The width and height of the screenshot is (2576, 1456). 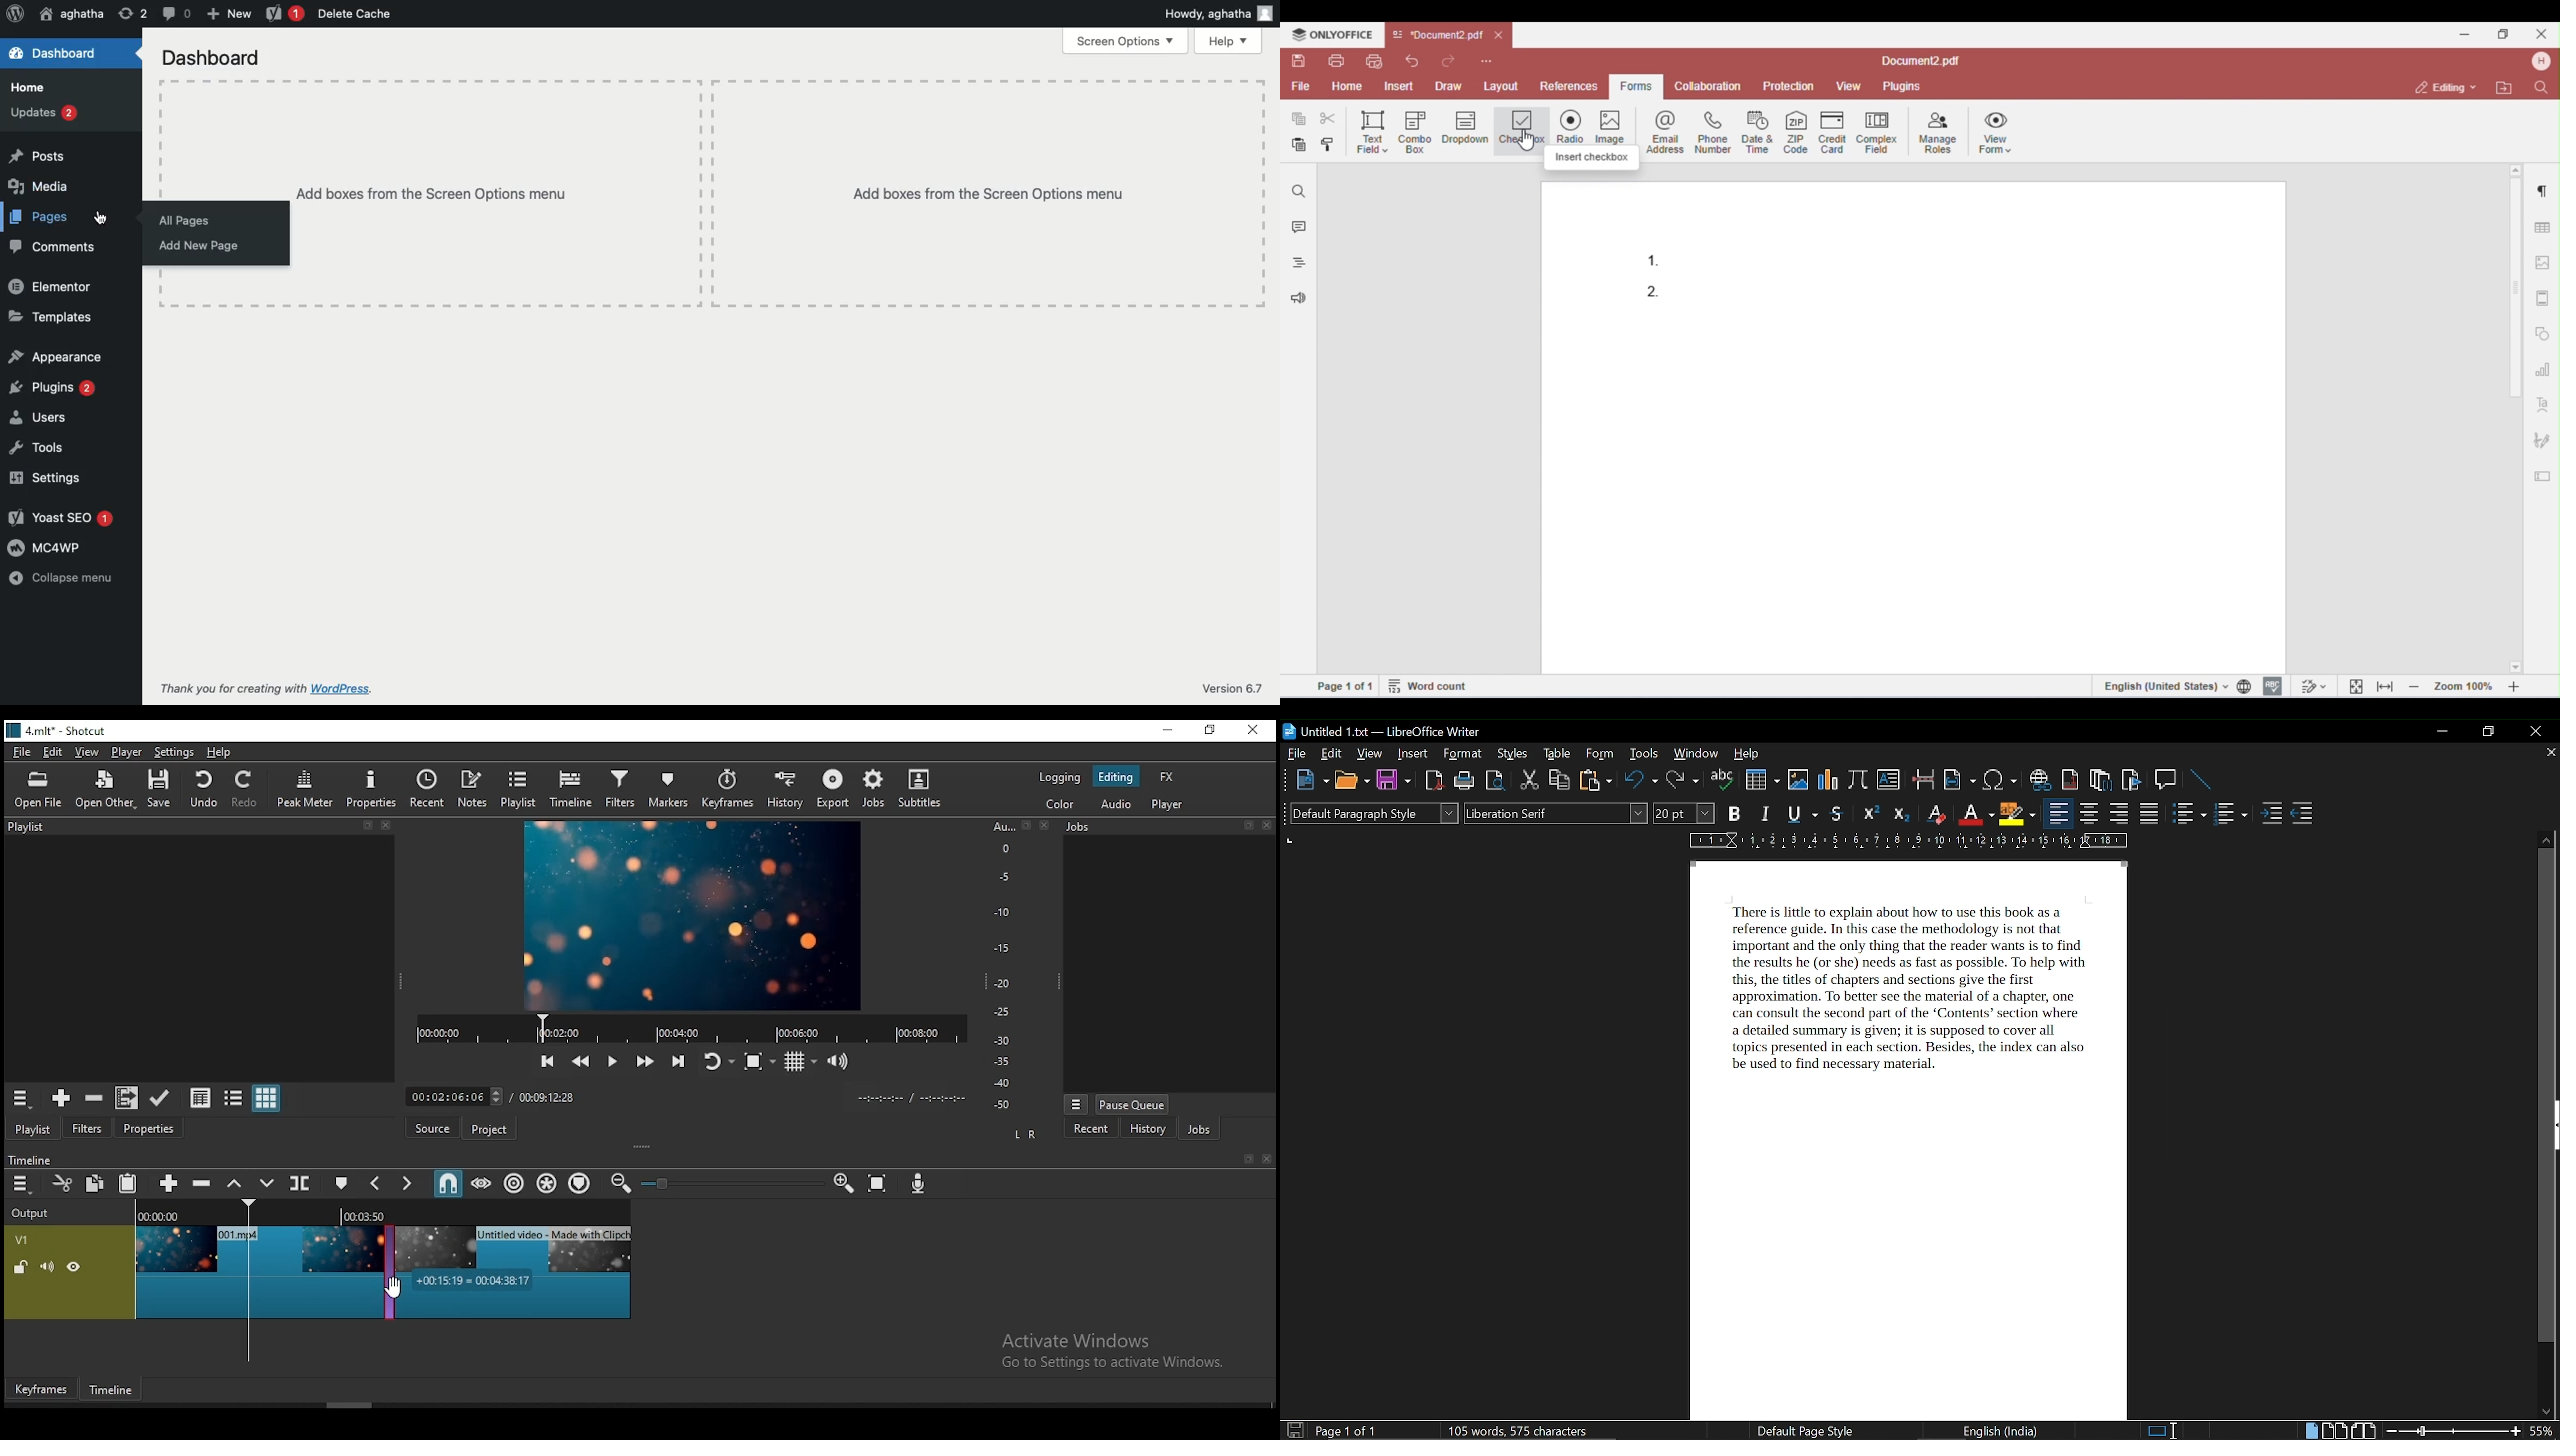 I want to click on L R, so click(x=1025, y=1132).